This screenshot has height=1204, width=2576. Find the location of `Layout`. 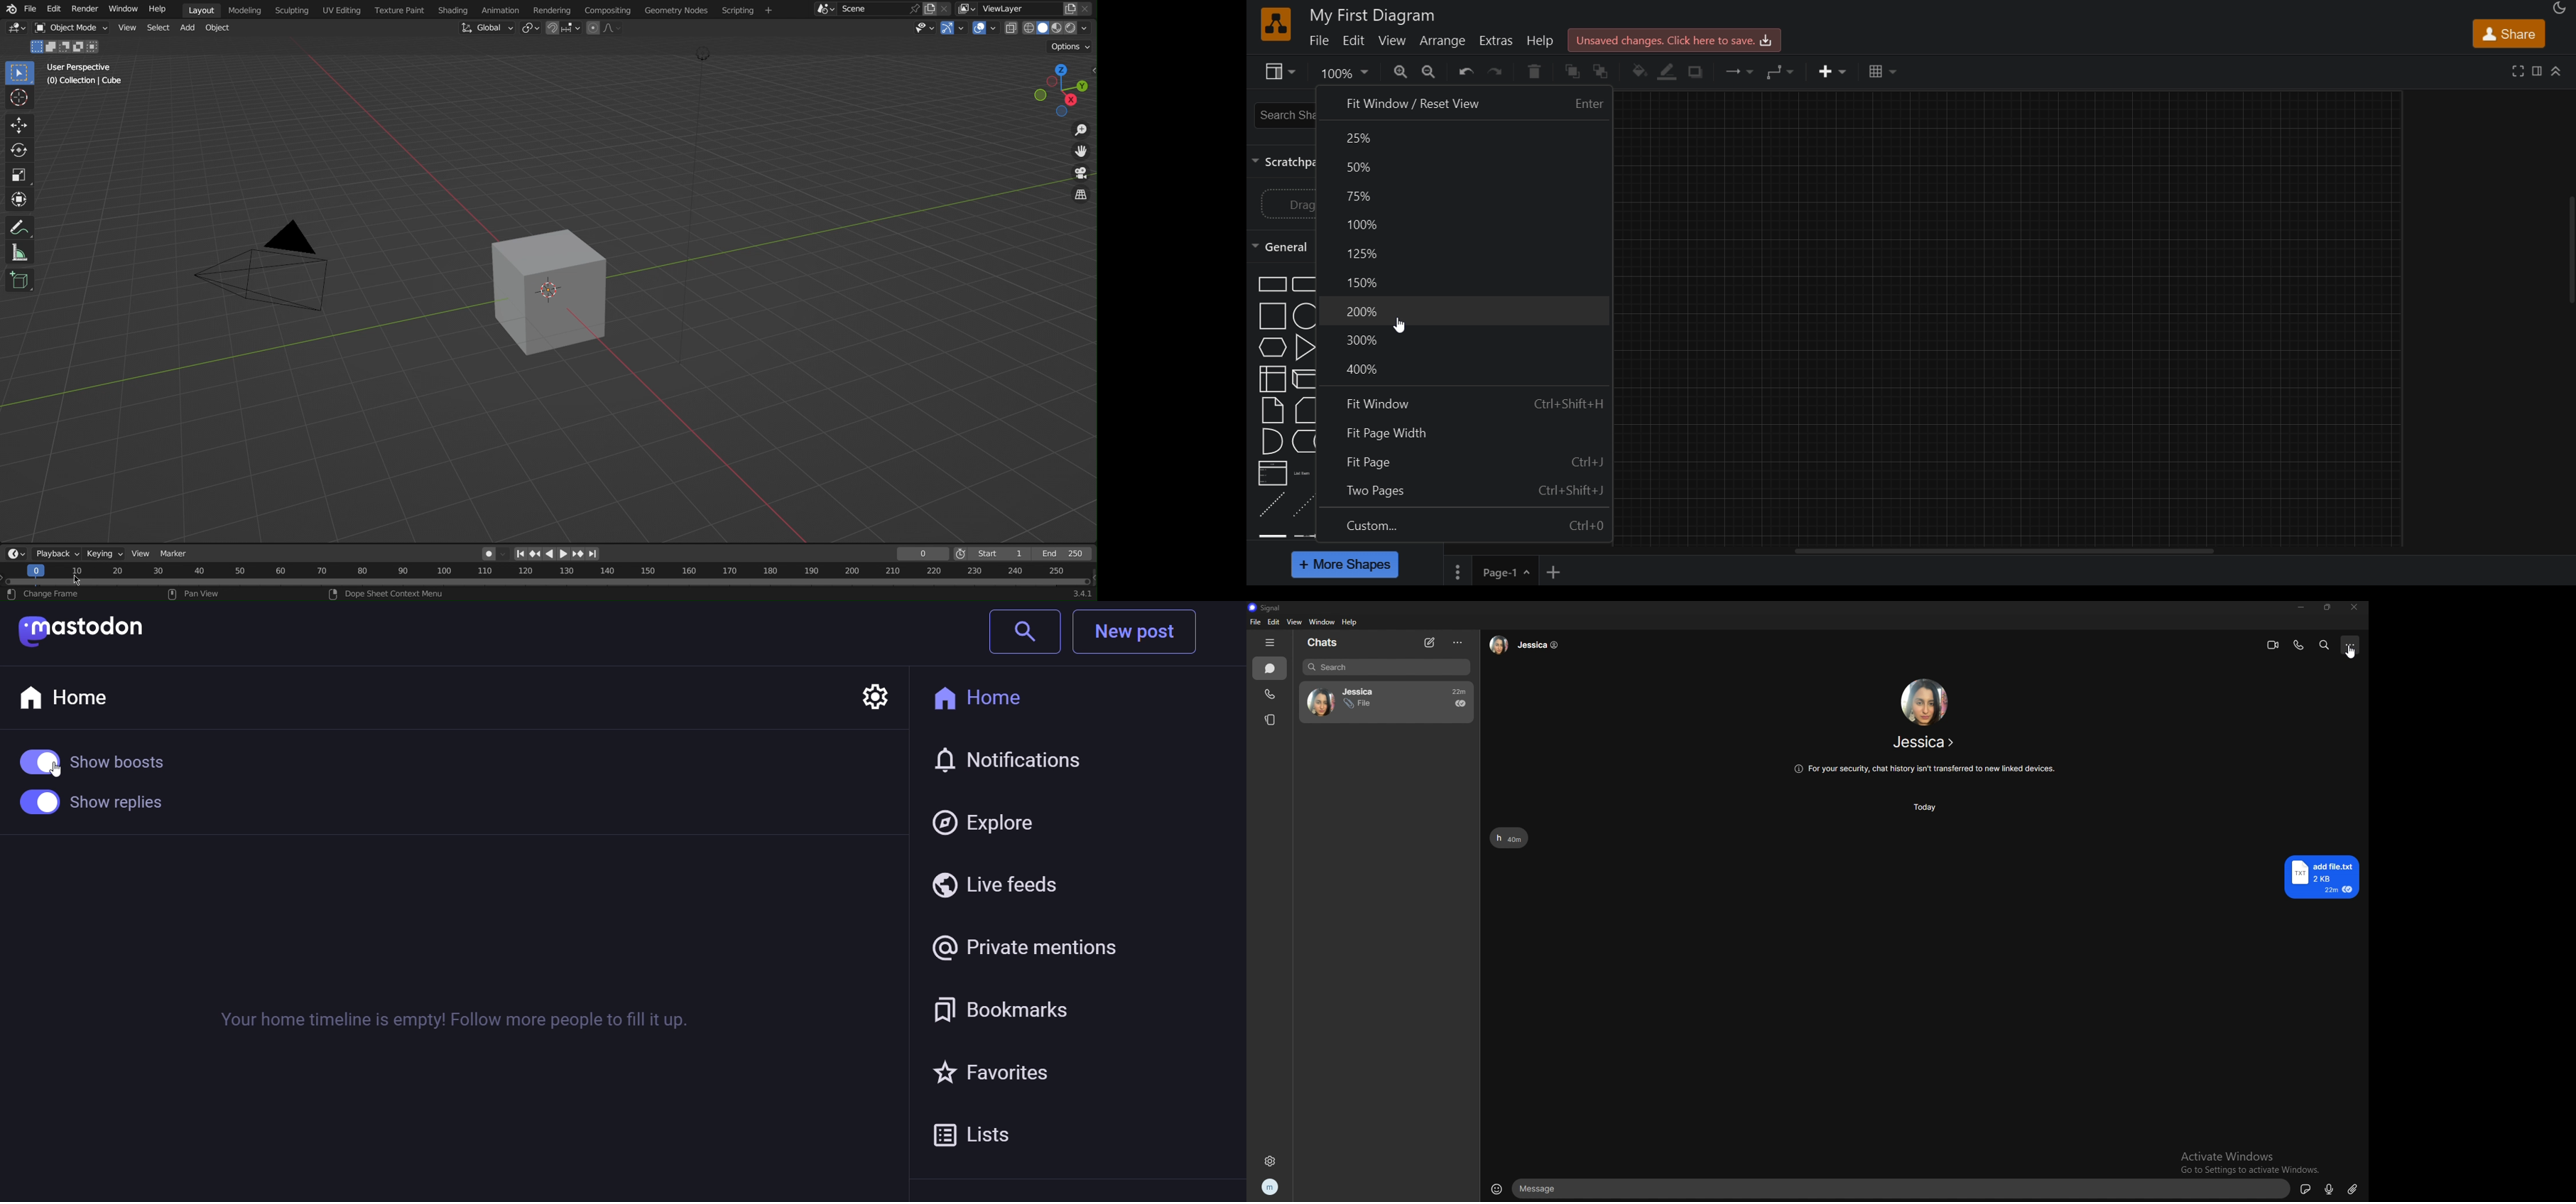

Layout is located at coordinates (201, 9).